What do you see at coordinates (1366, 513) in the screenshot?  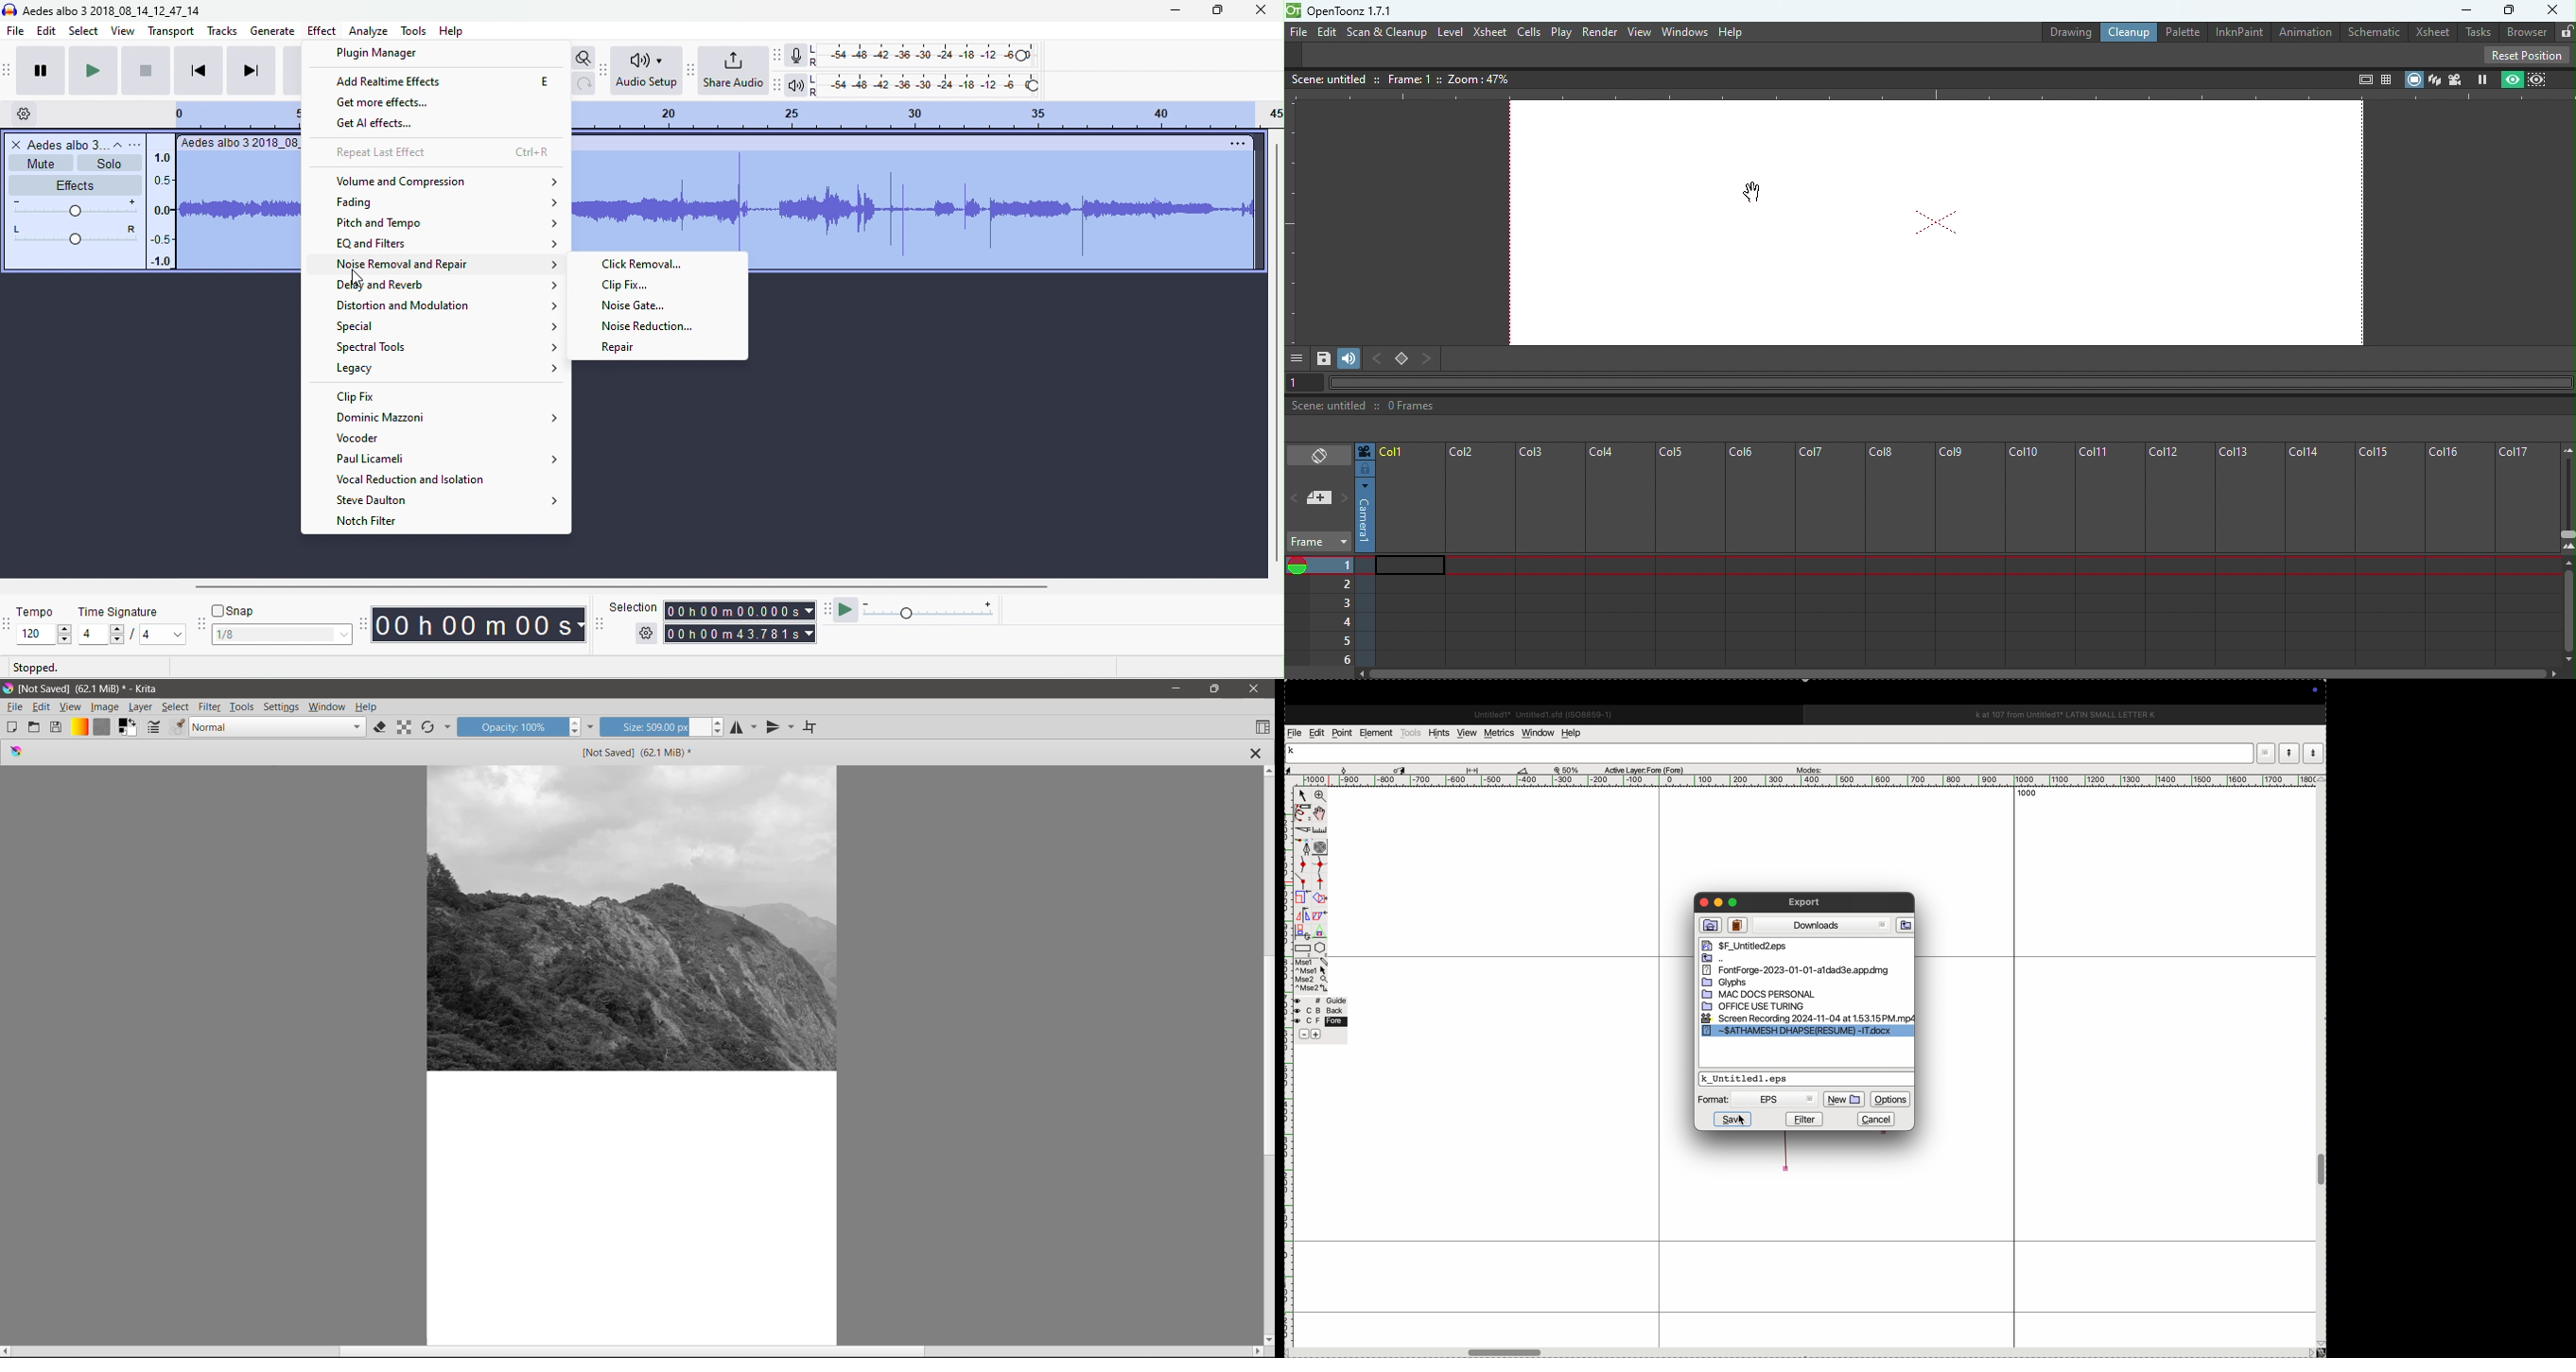 I see `Click to select camera` at bounding box center [1366, 513].